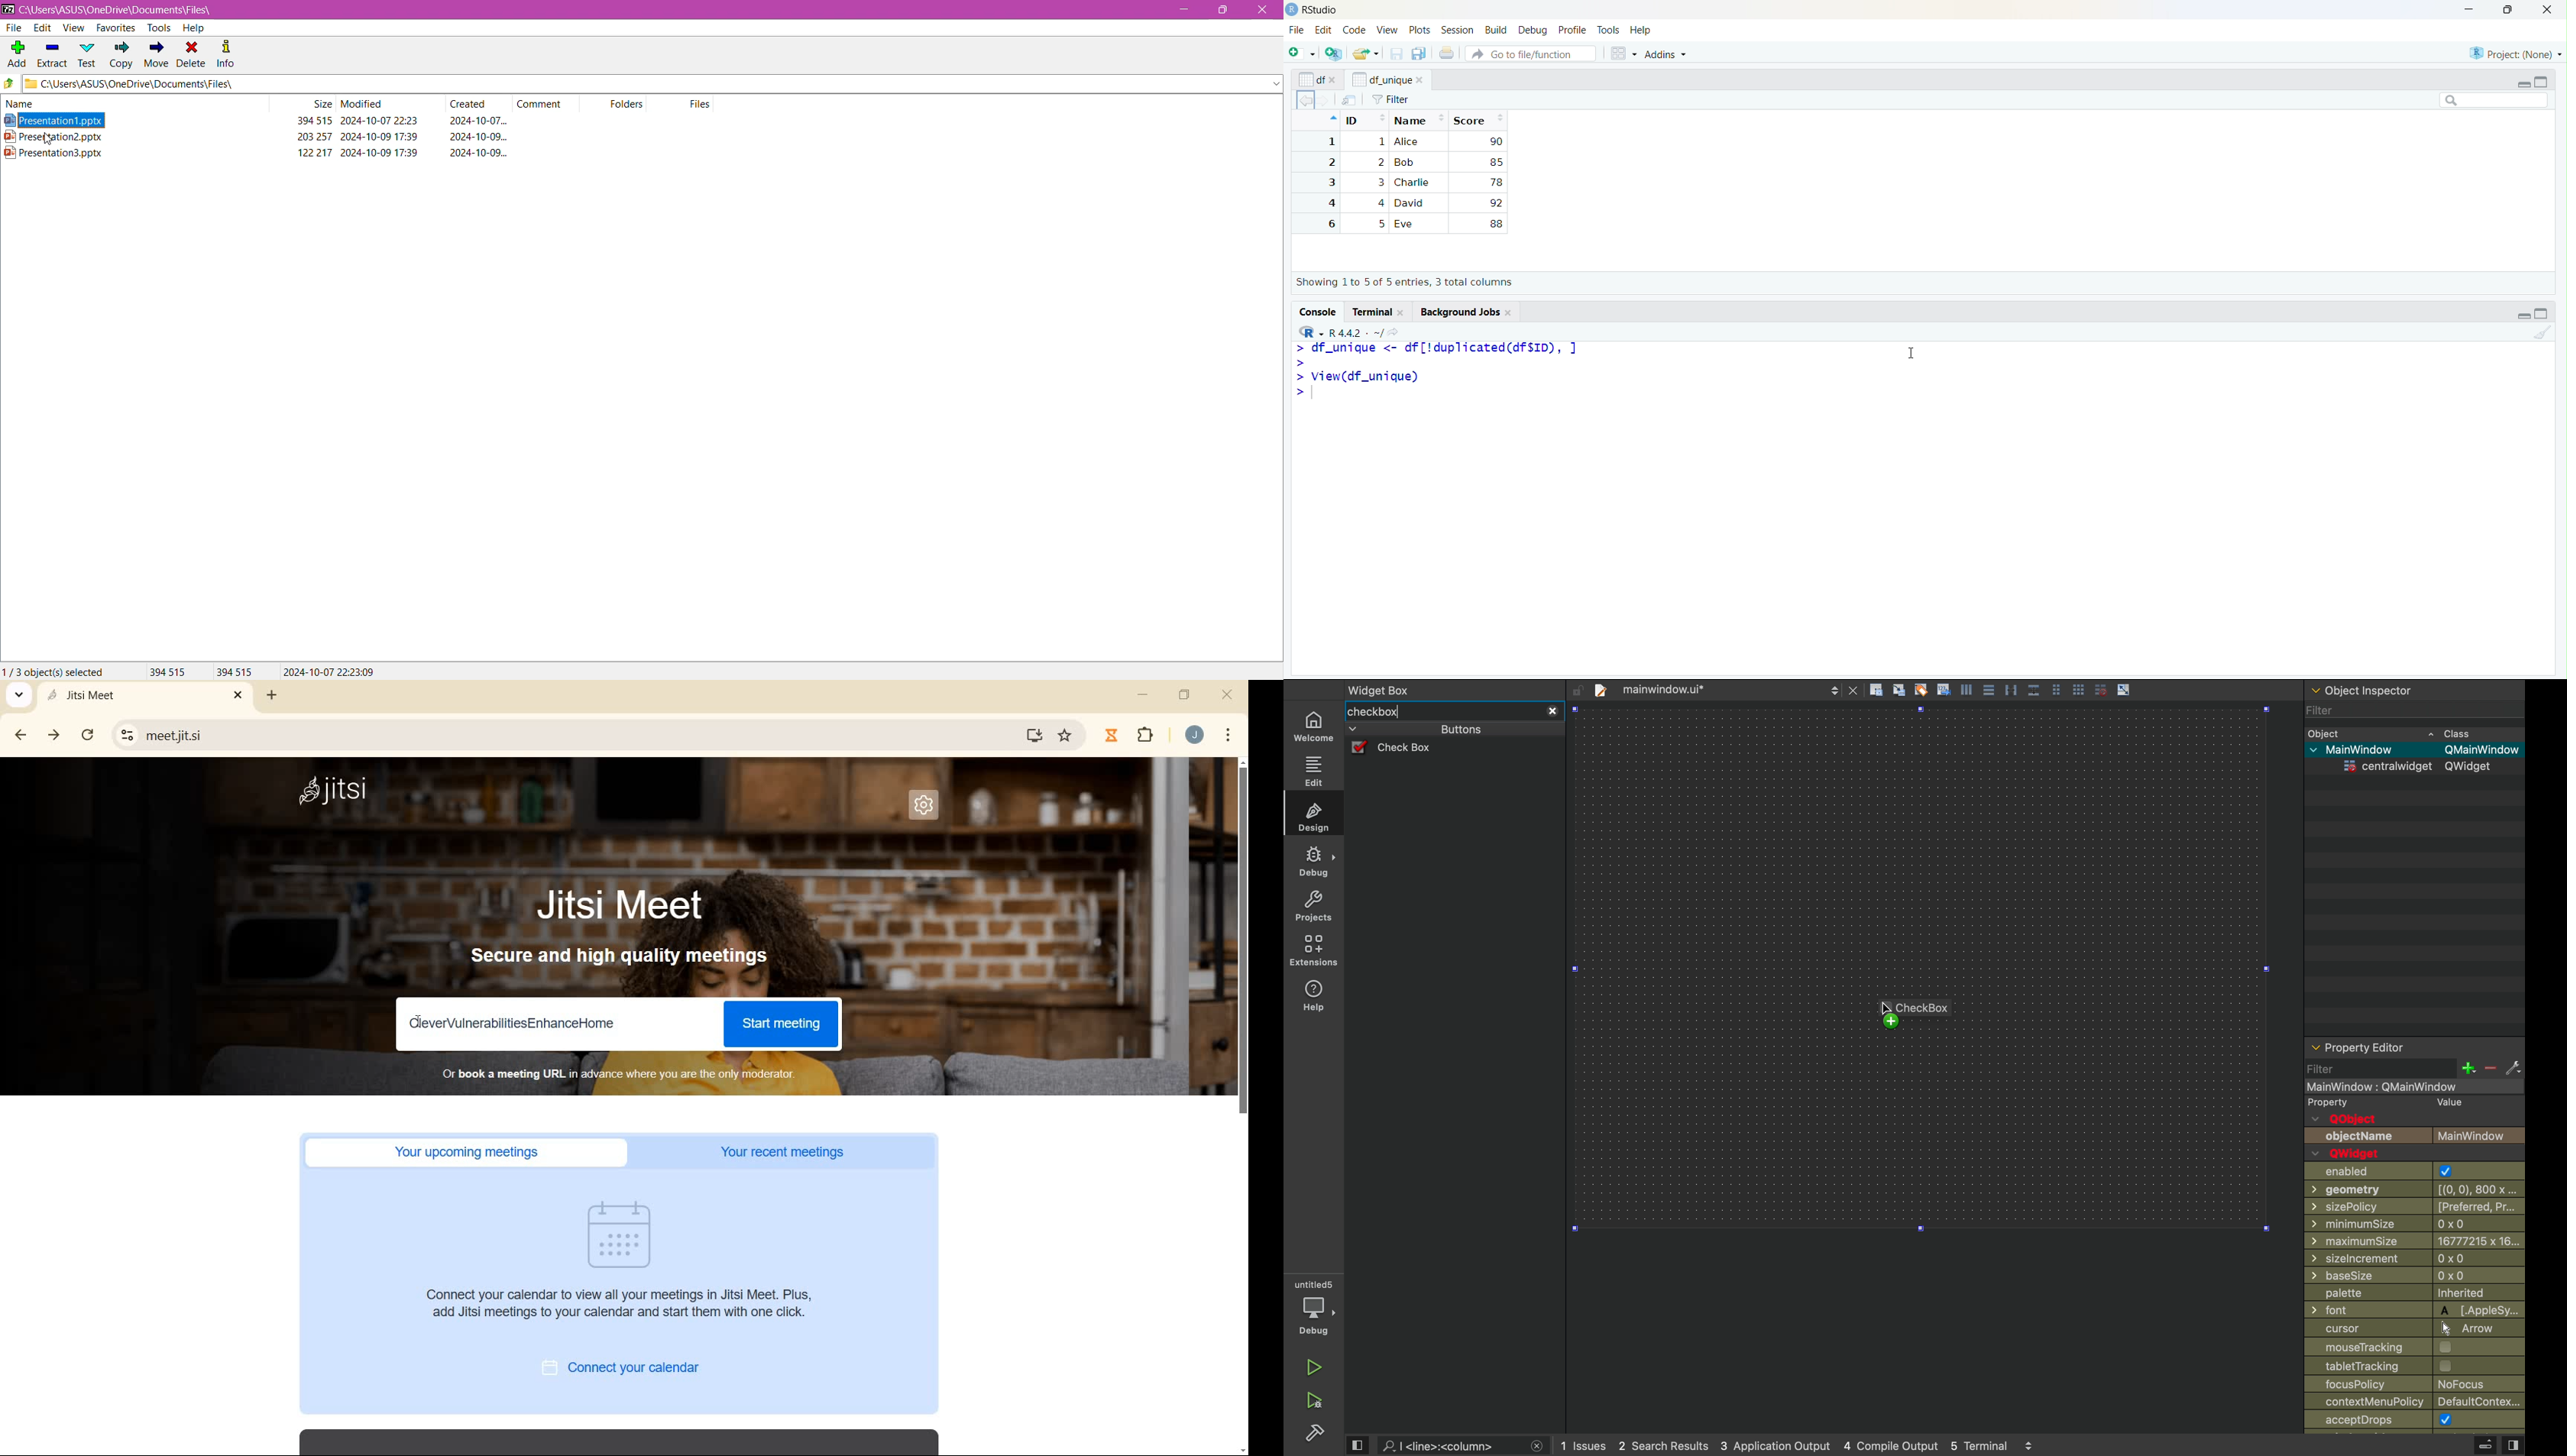  Describe the element at coordinates (2415, 1310) in the screenshot. I see `font` at that location.